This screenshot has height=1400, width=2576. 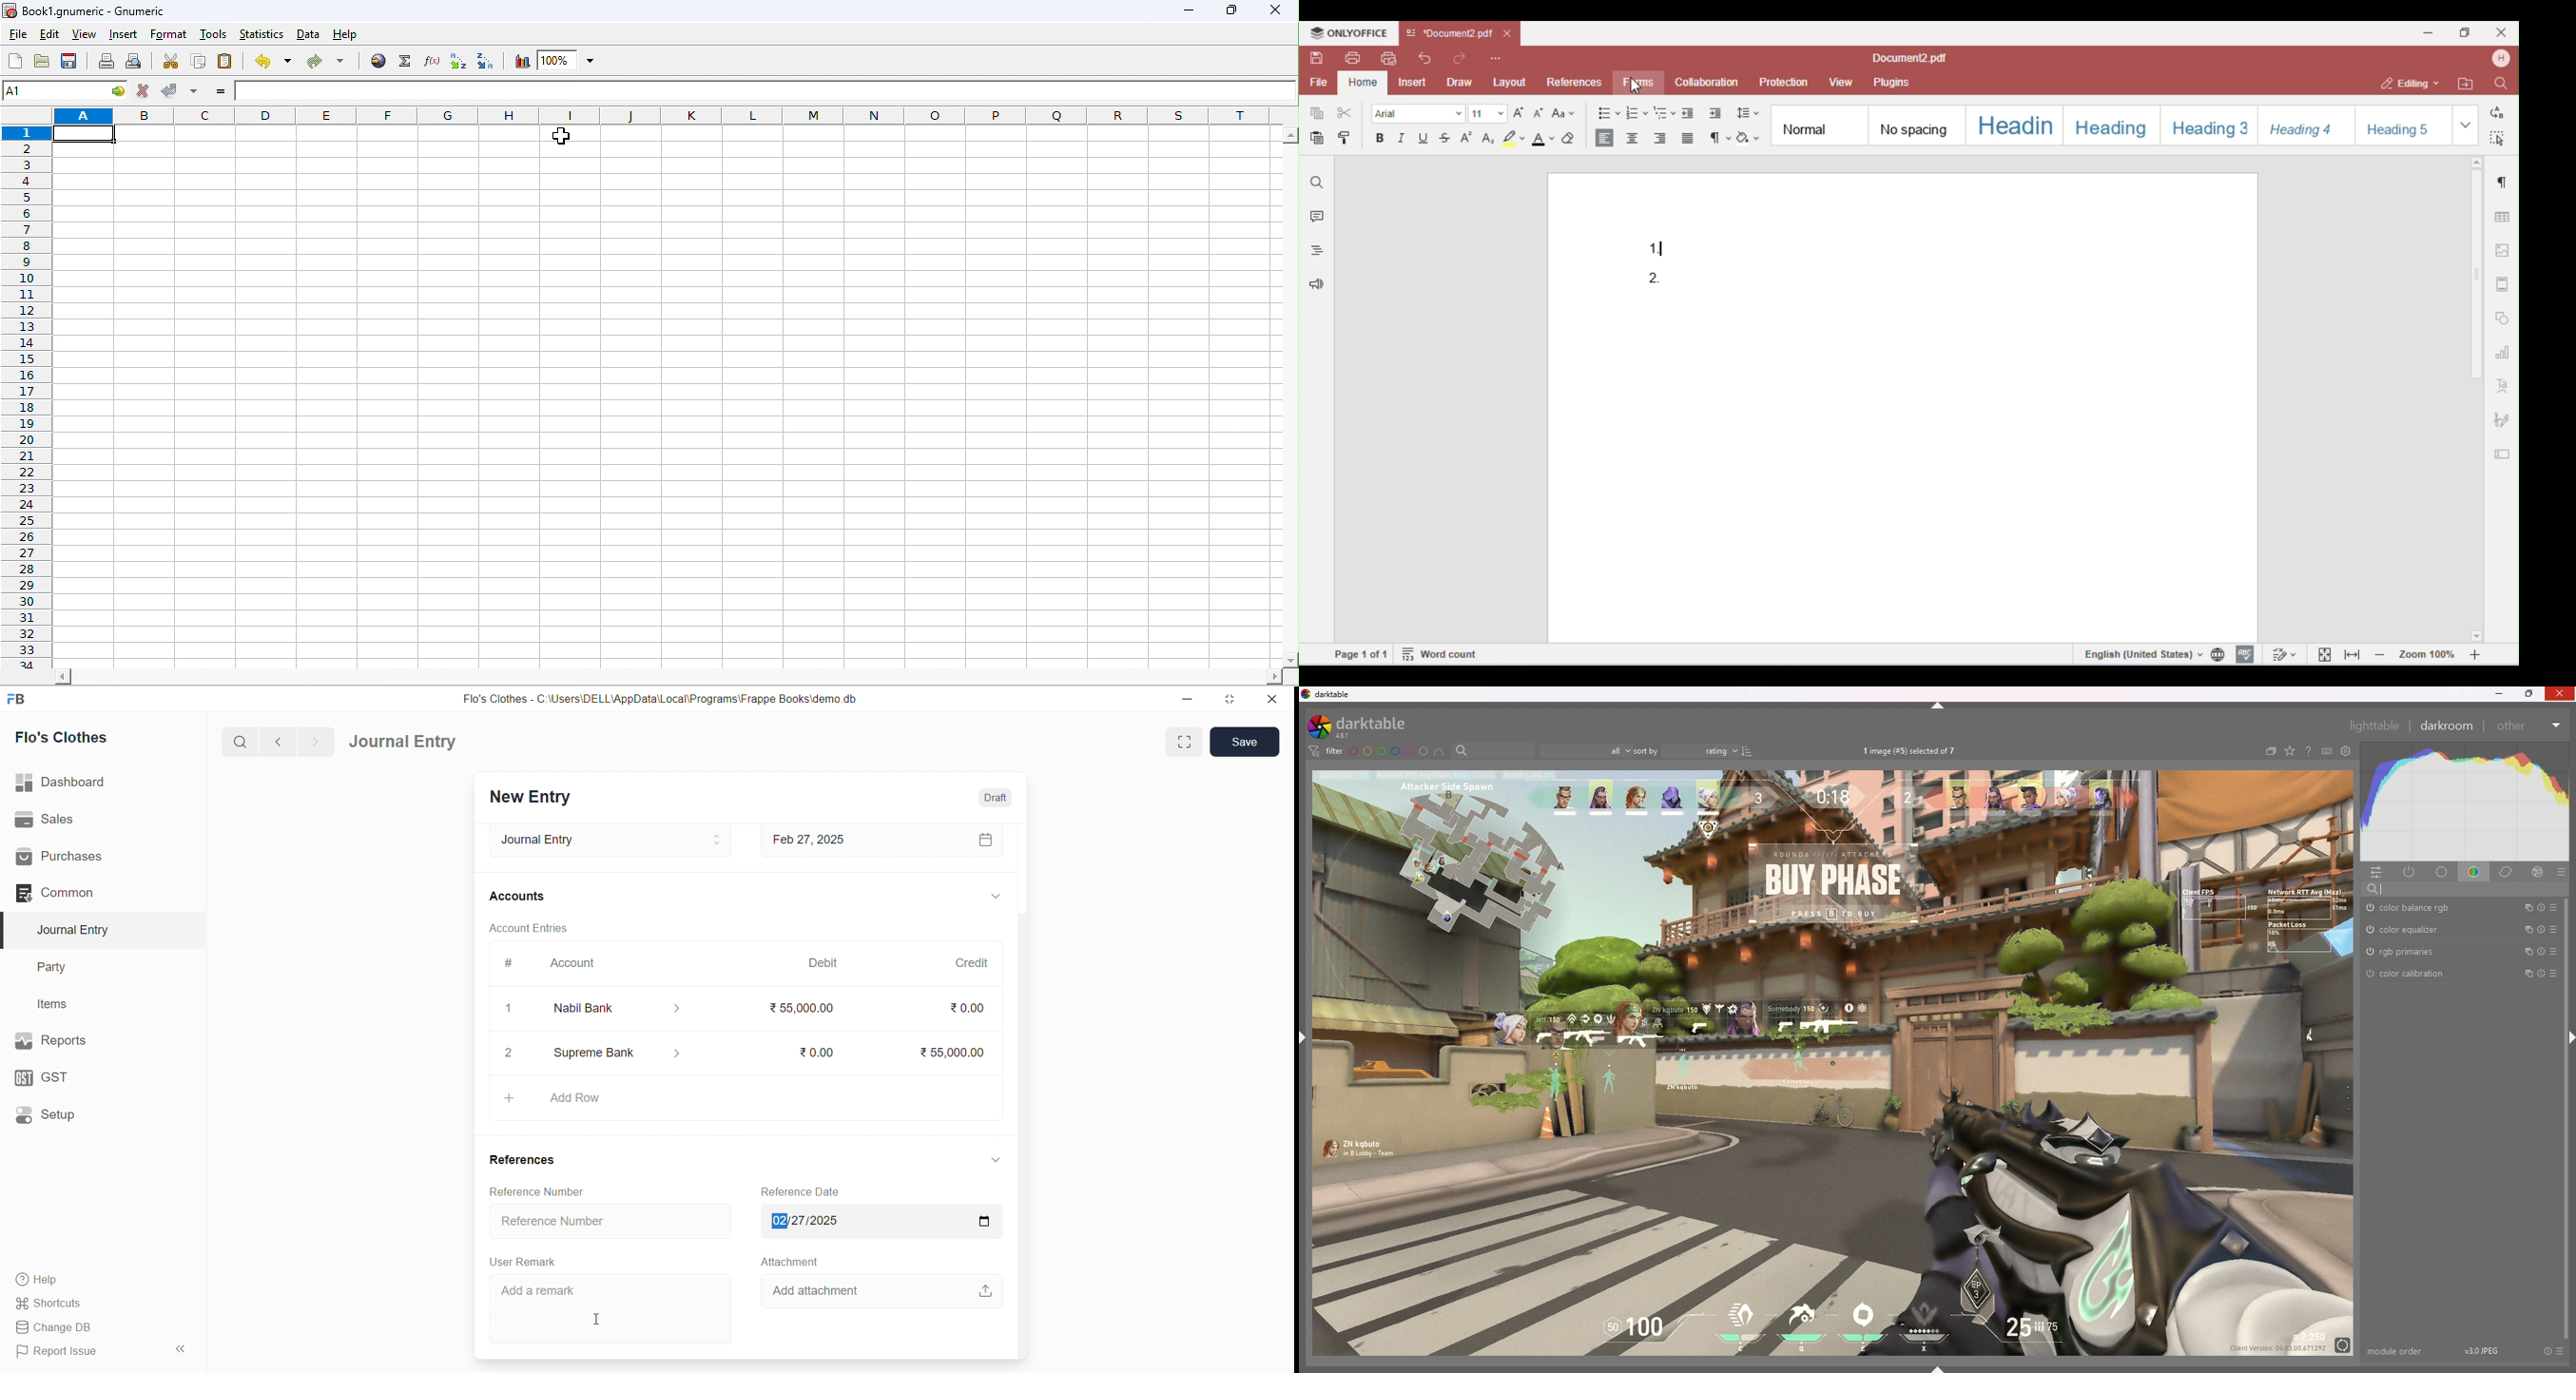 What do you see at coordinates (273, 61) in the screenshot?
I see `undo` at bounding box center [273, 61].